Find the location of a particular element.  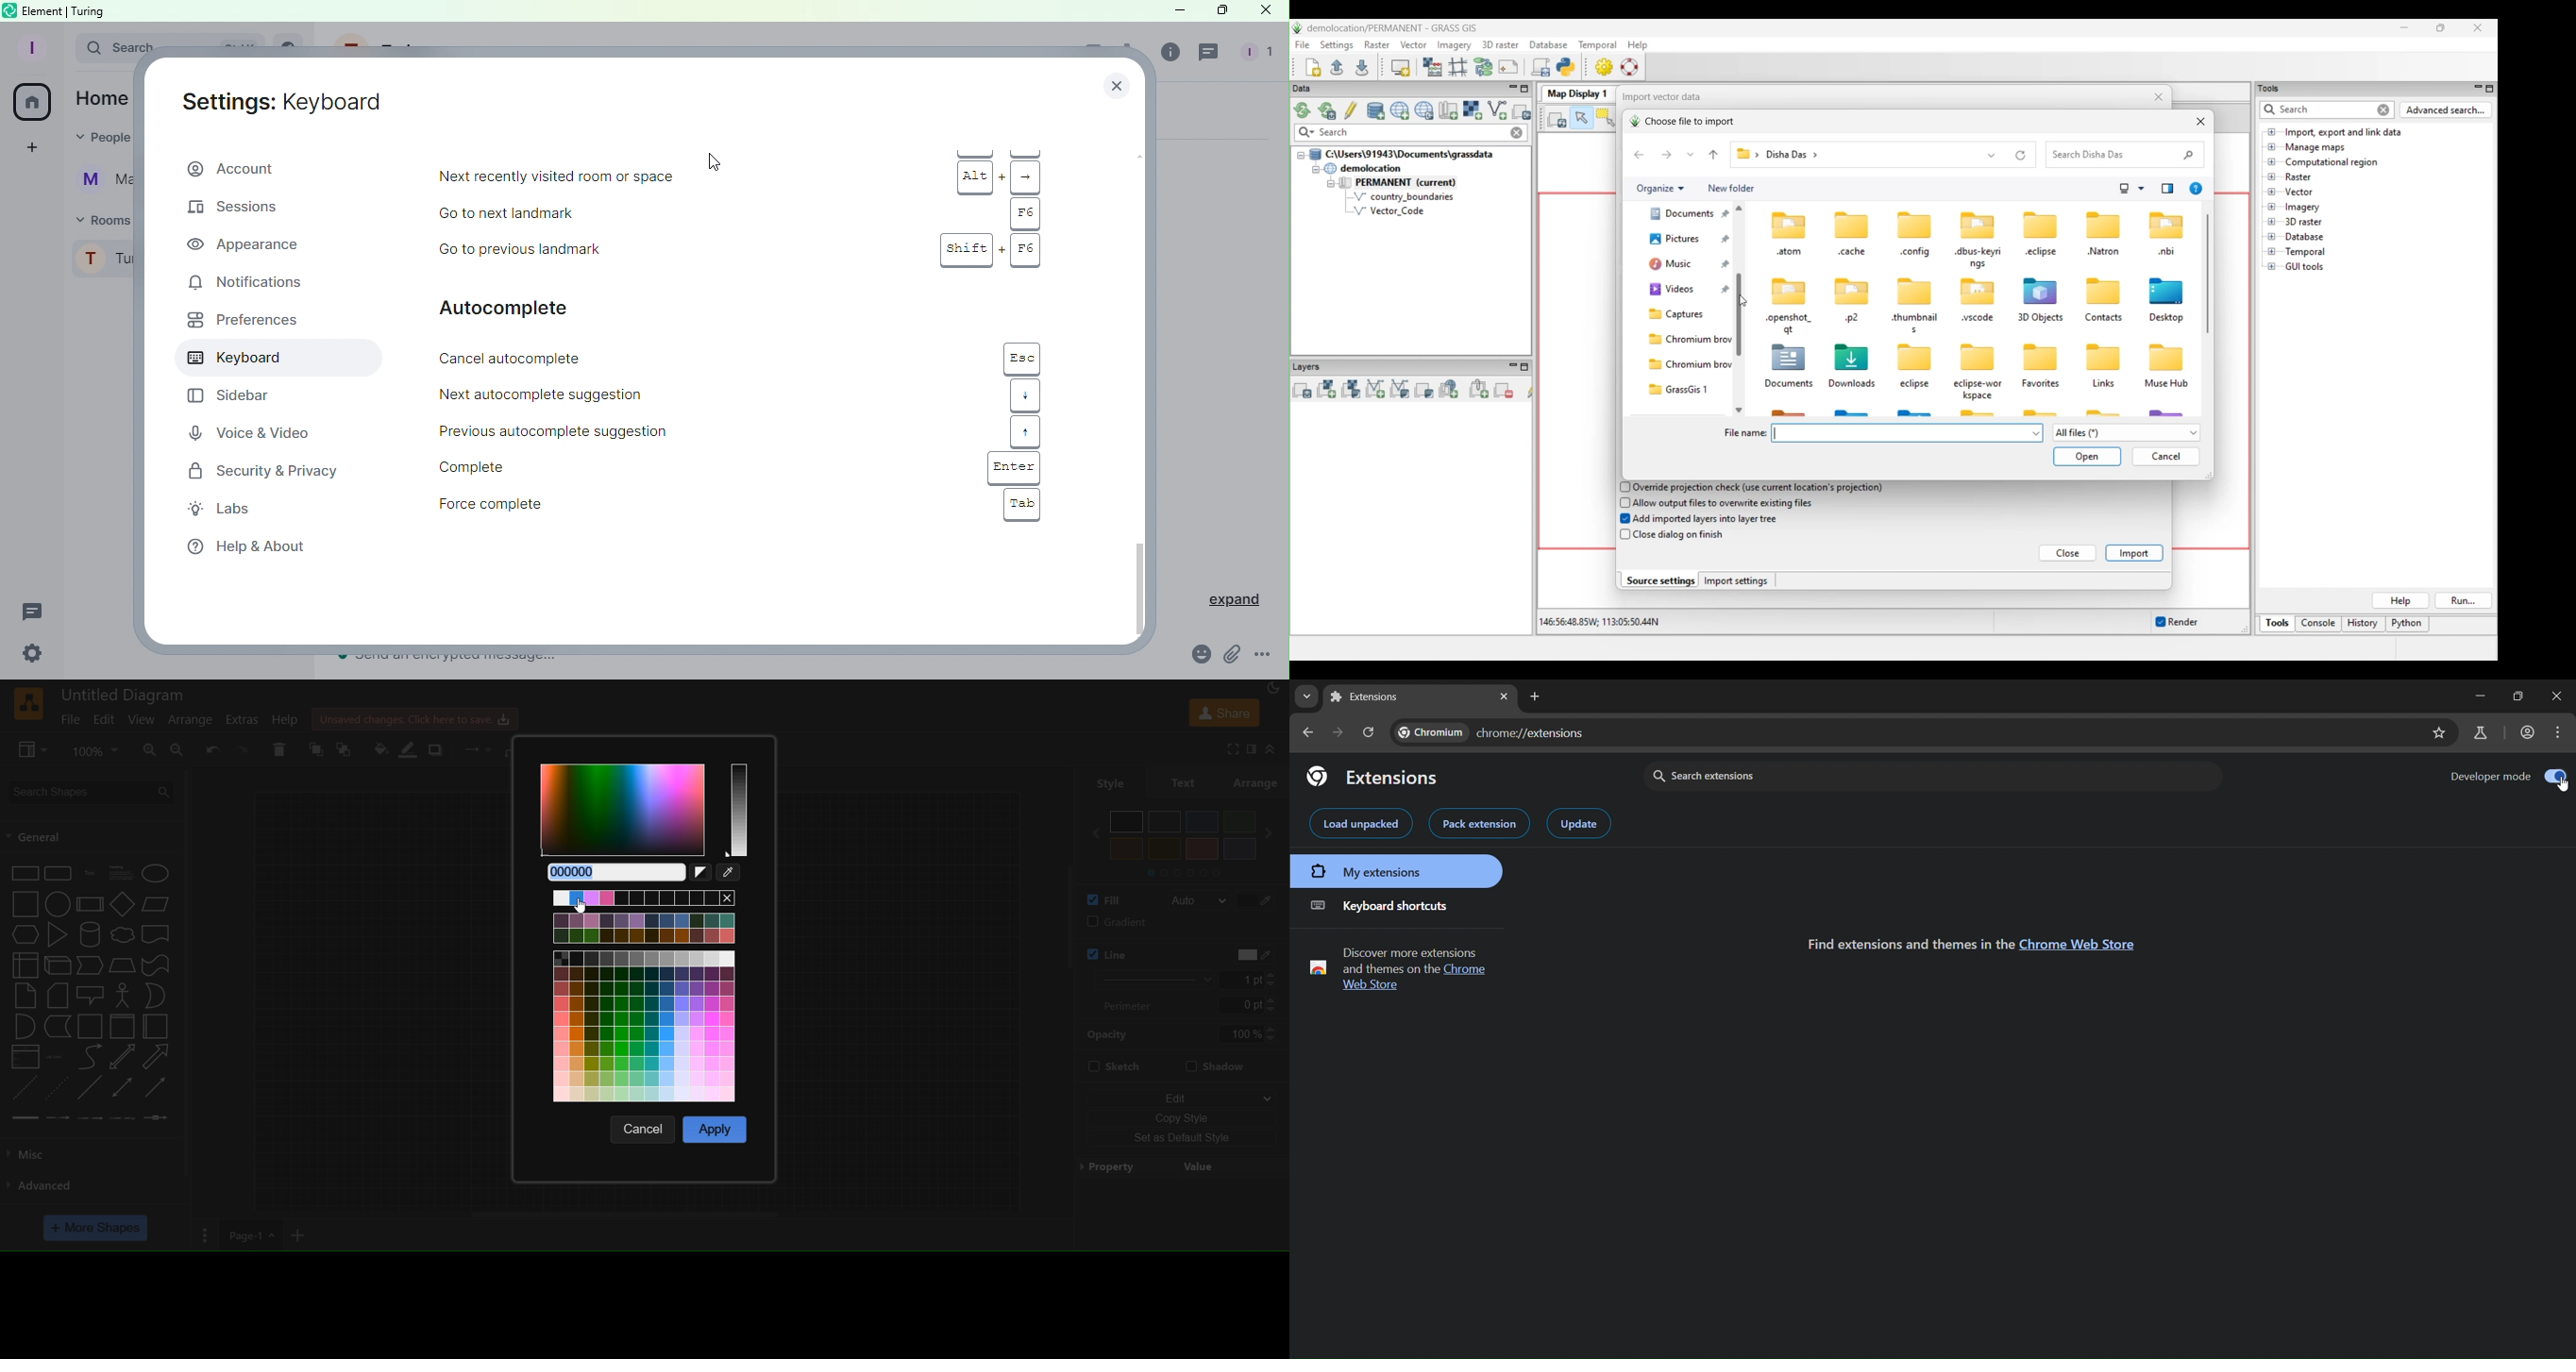

Previous autocomplete suggestions is located at coordinates (623, 431).